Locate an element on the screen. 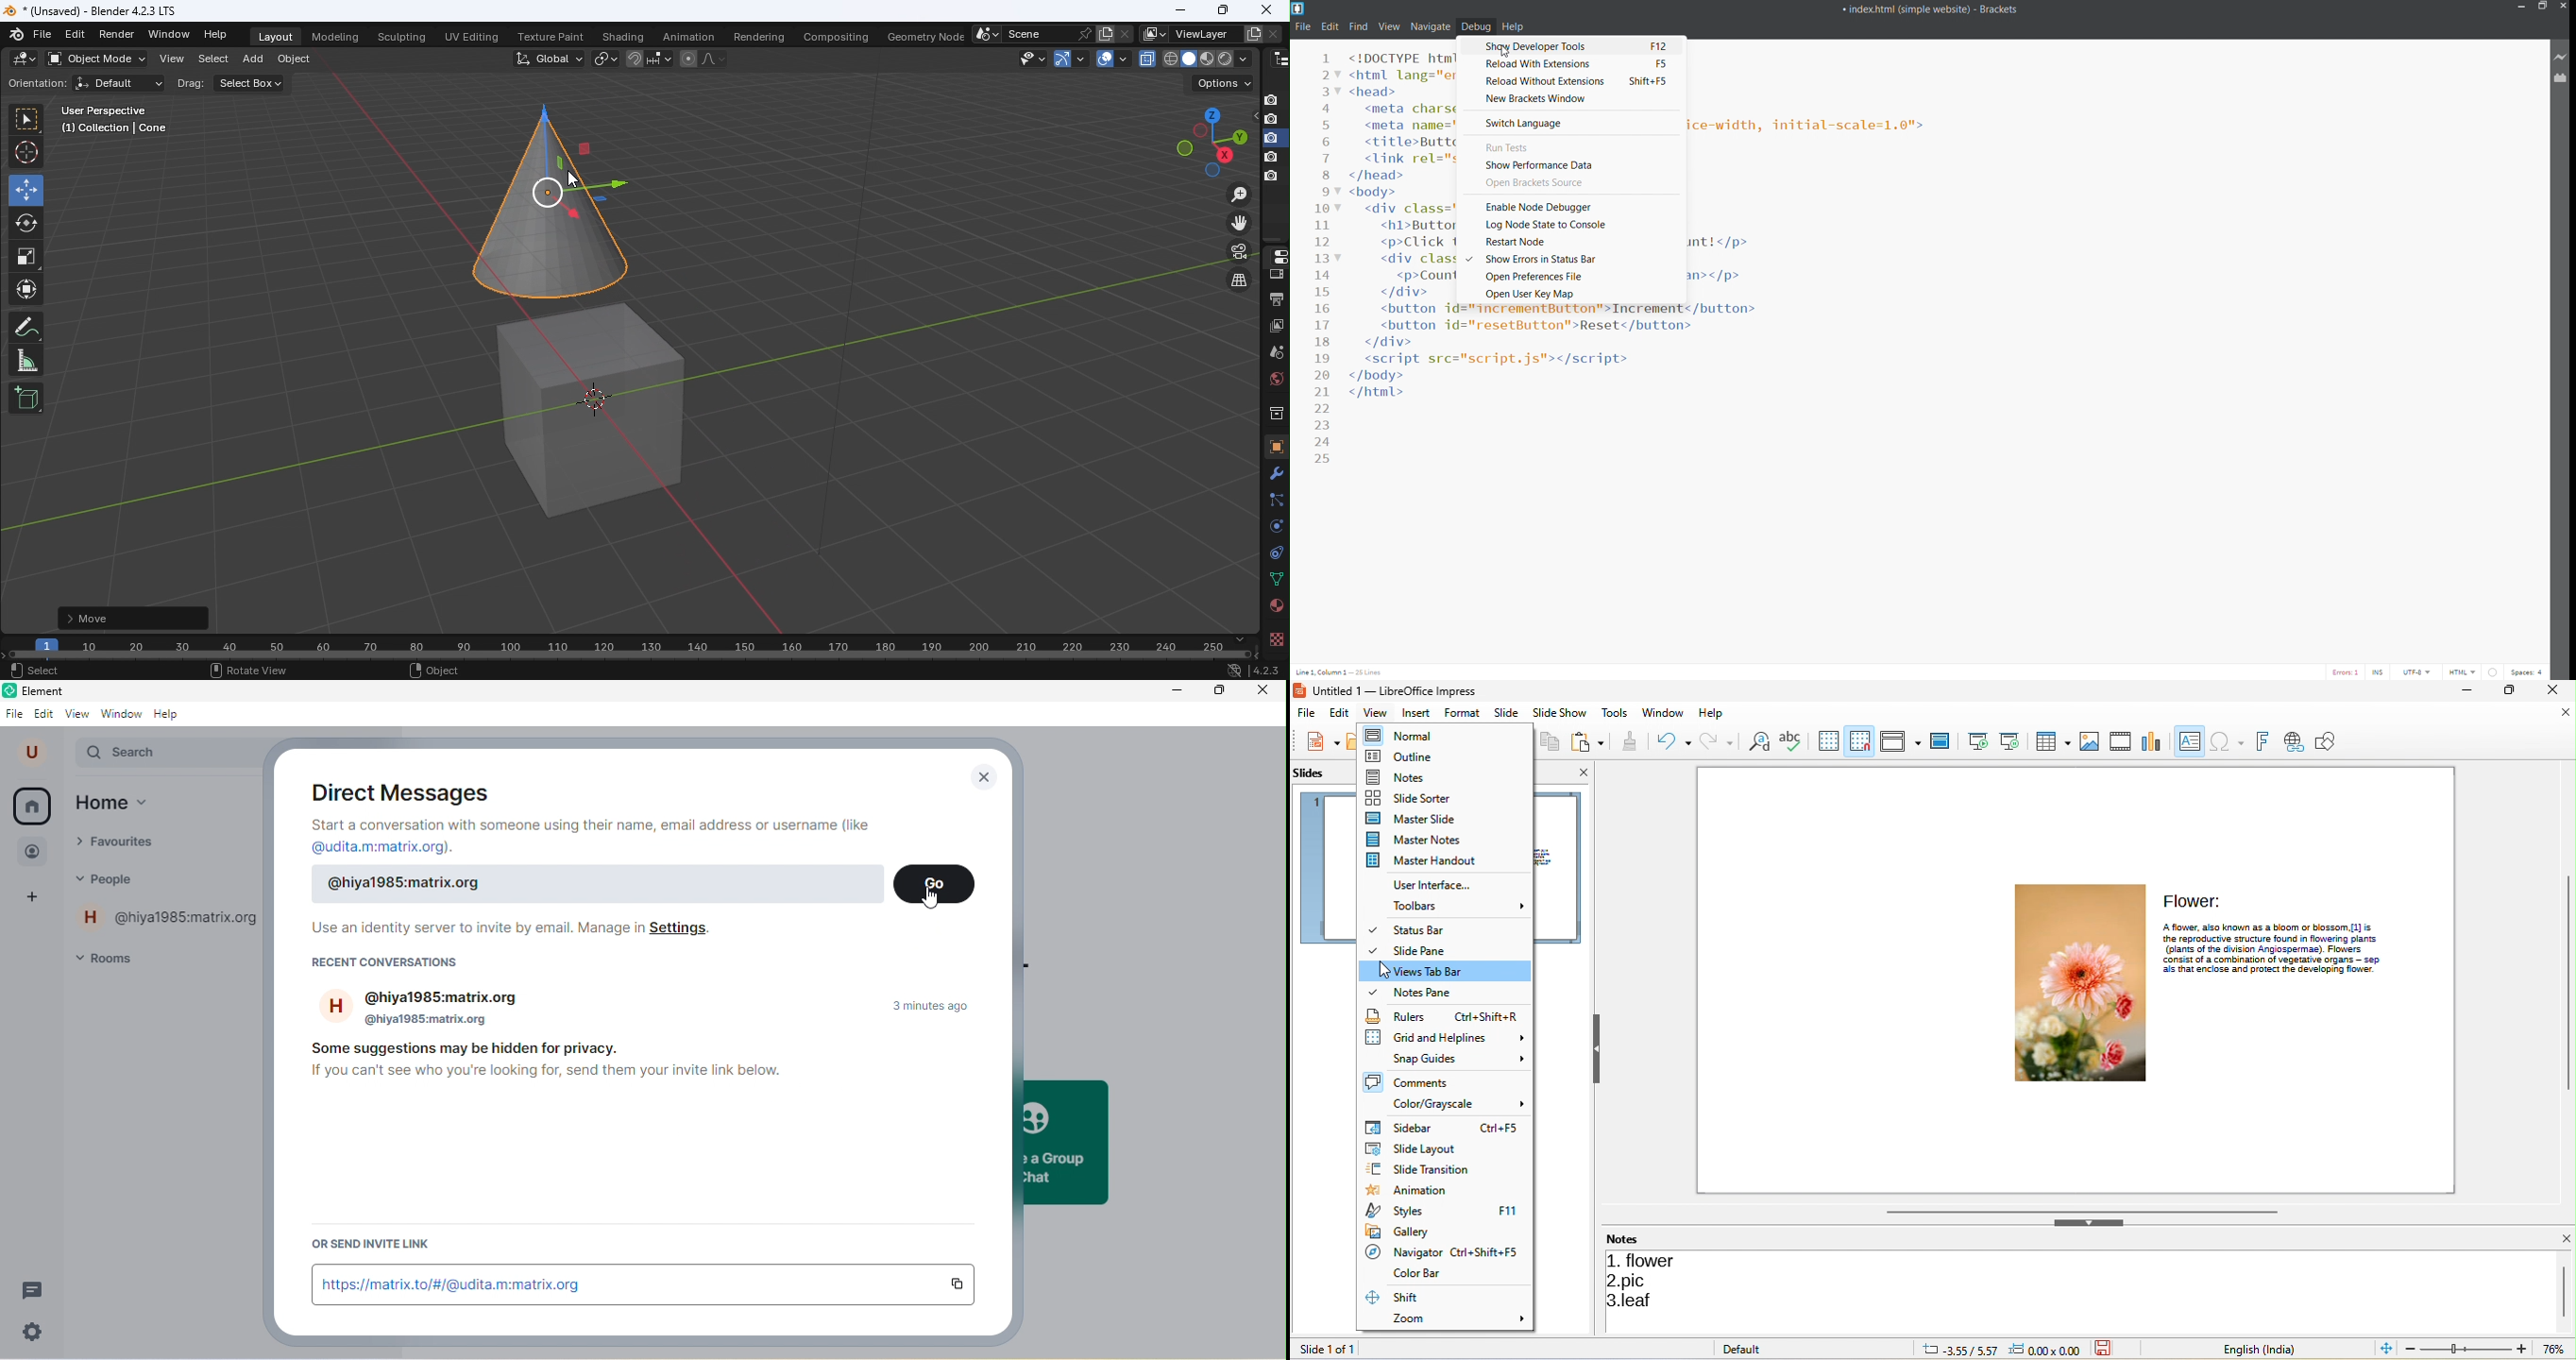  Rotate the view is located at coordinates (1199, 131).